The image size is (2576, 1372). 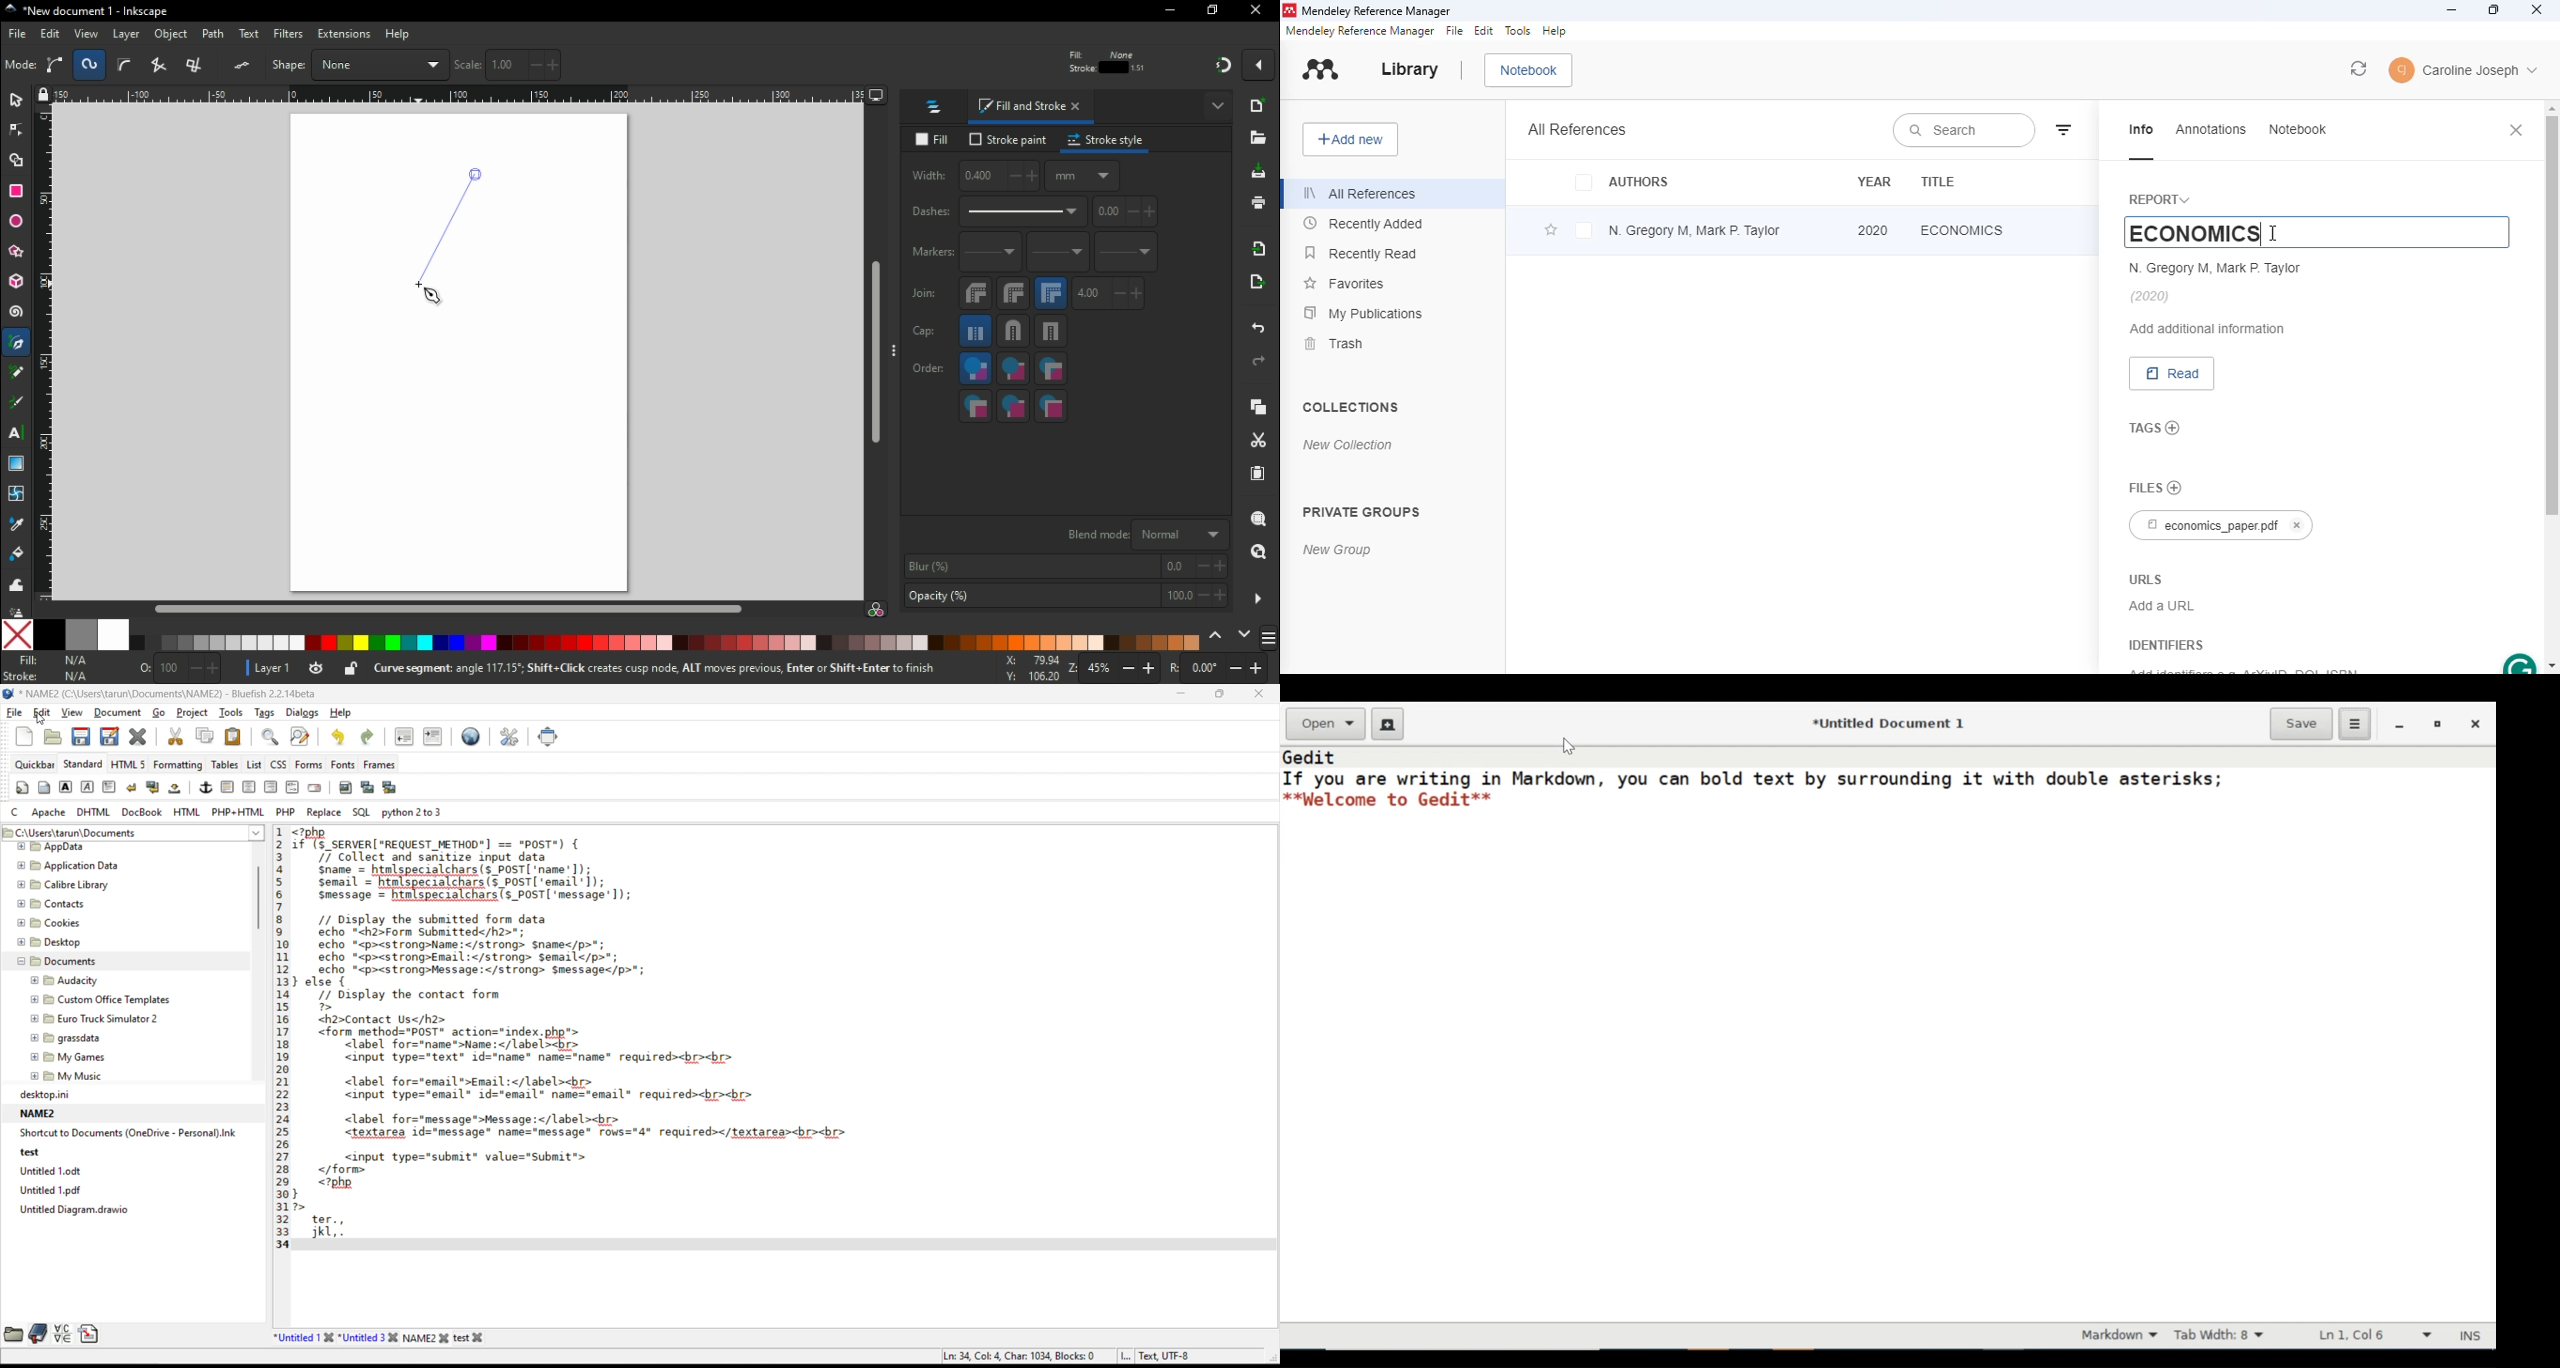 What do you see at coordinates (343, 764) in the screenshot?
I see `fonts` at bounding box center [343, 764].